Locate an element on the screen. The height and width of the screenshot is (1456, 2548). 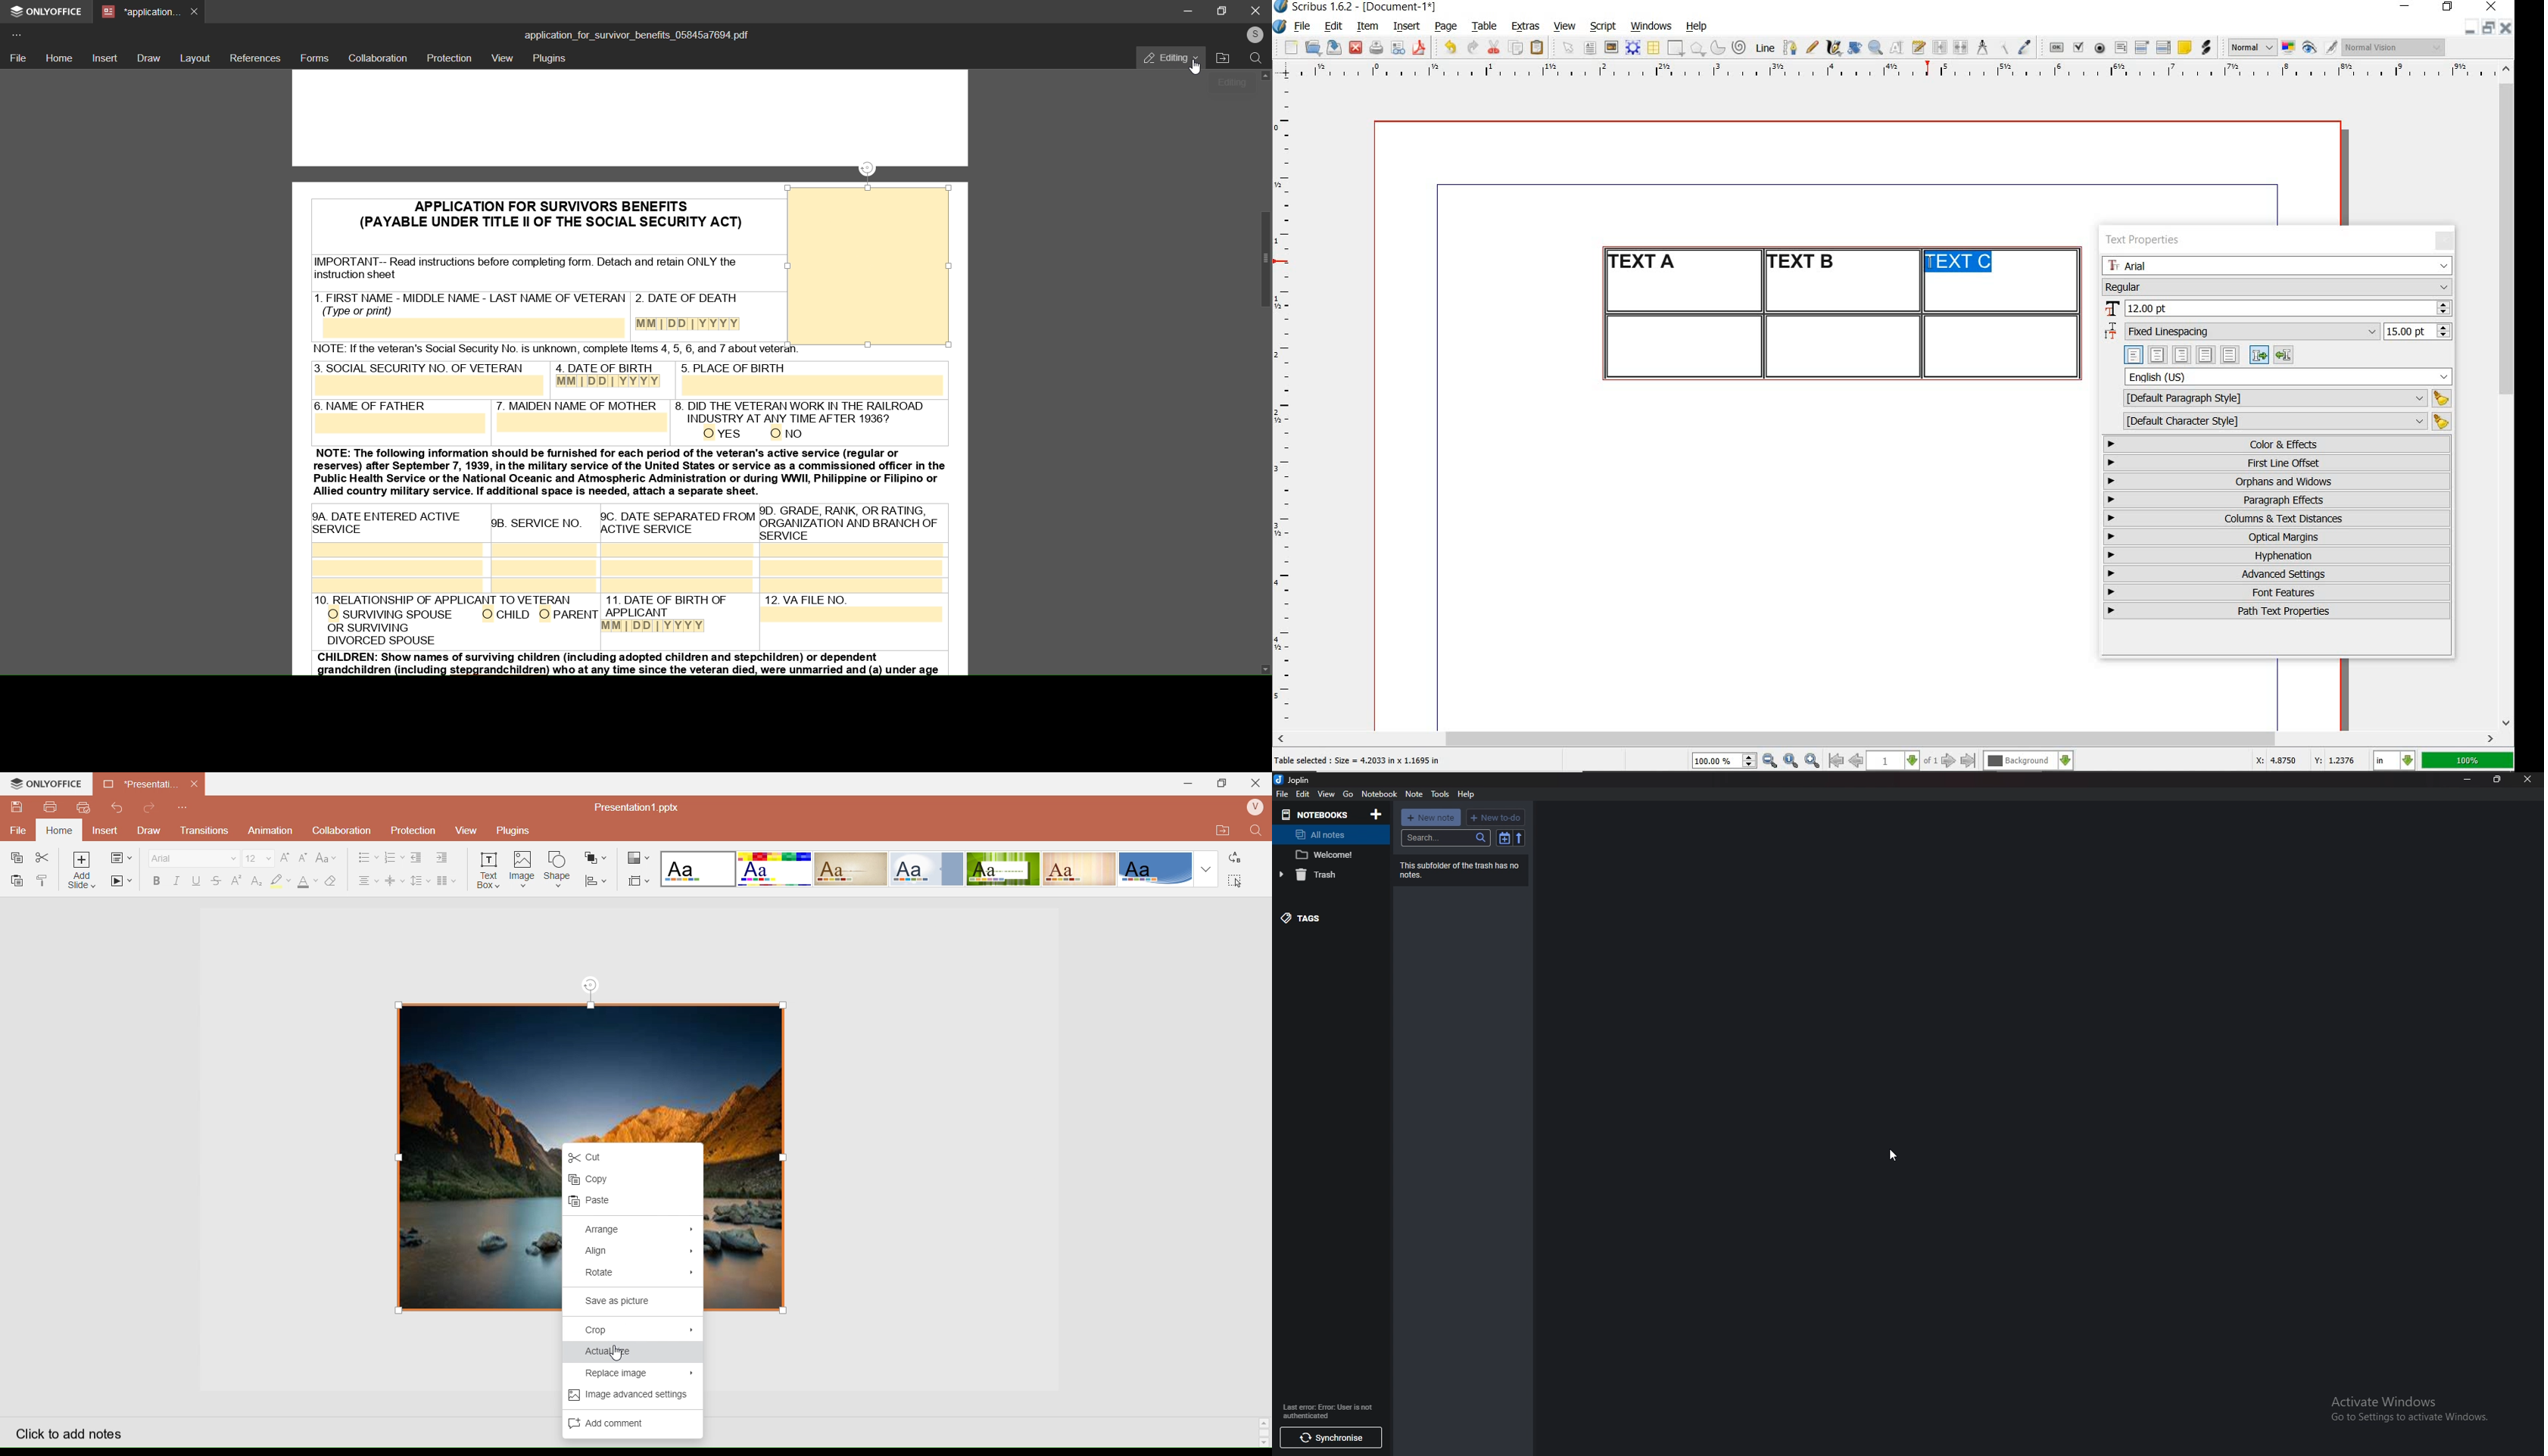
select the current unit is located at coordinates (2395, 761).